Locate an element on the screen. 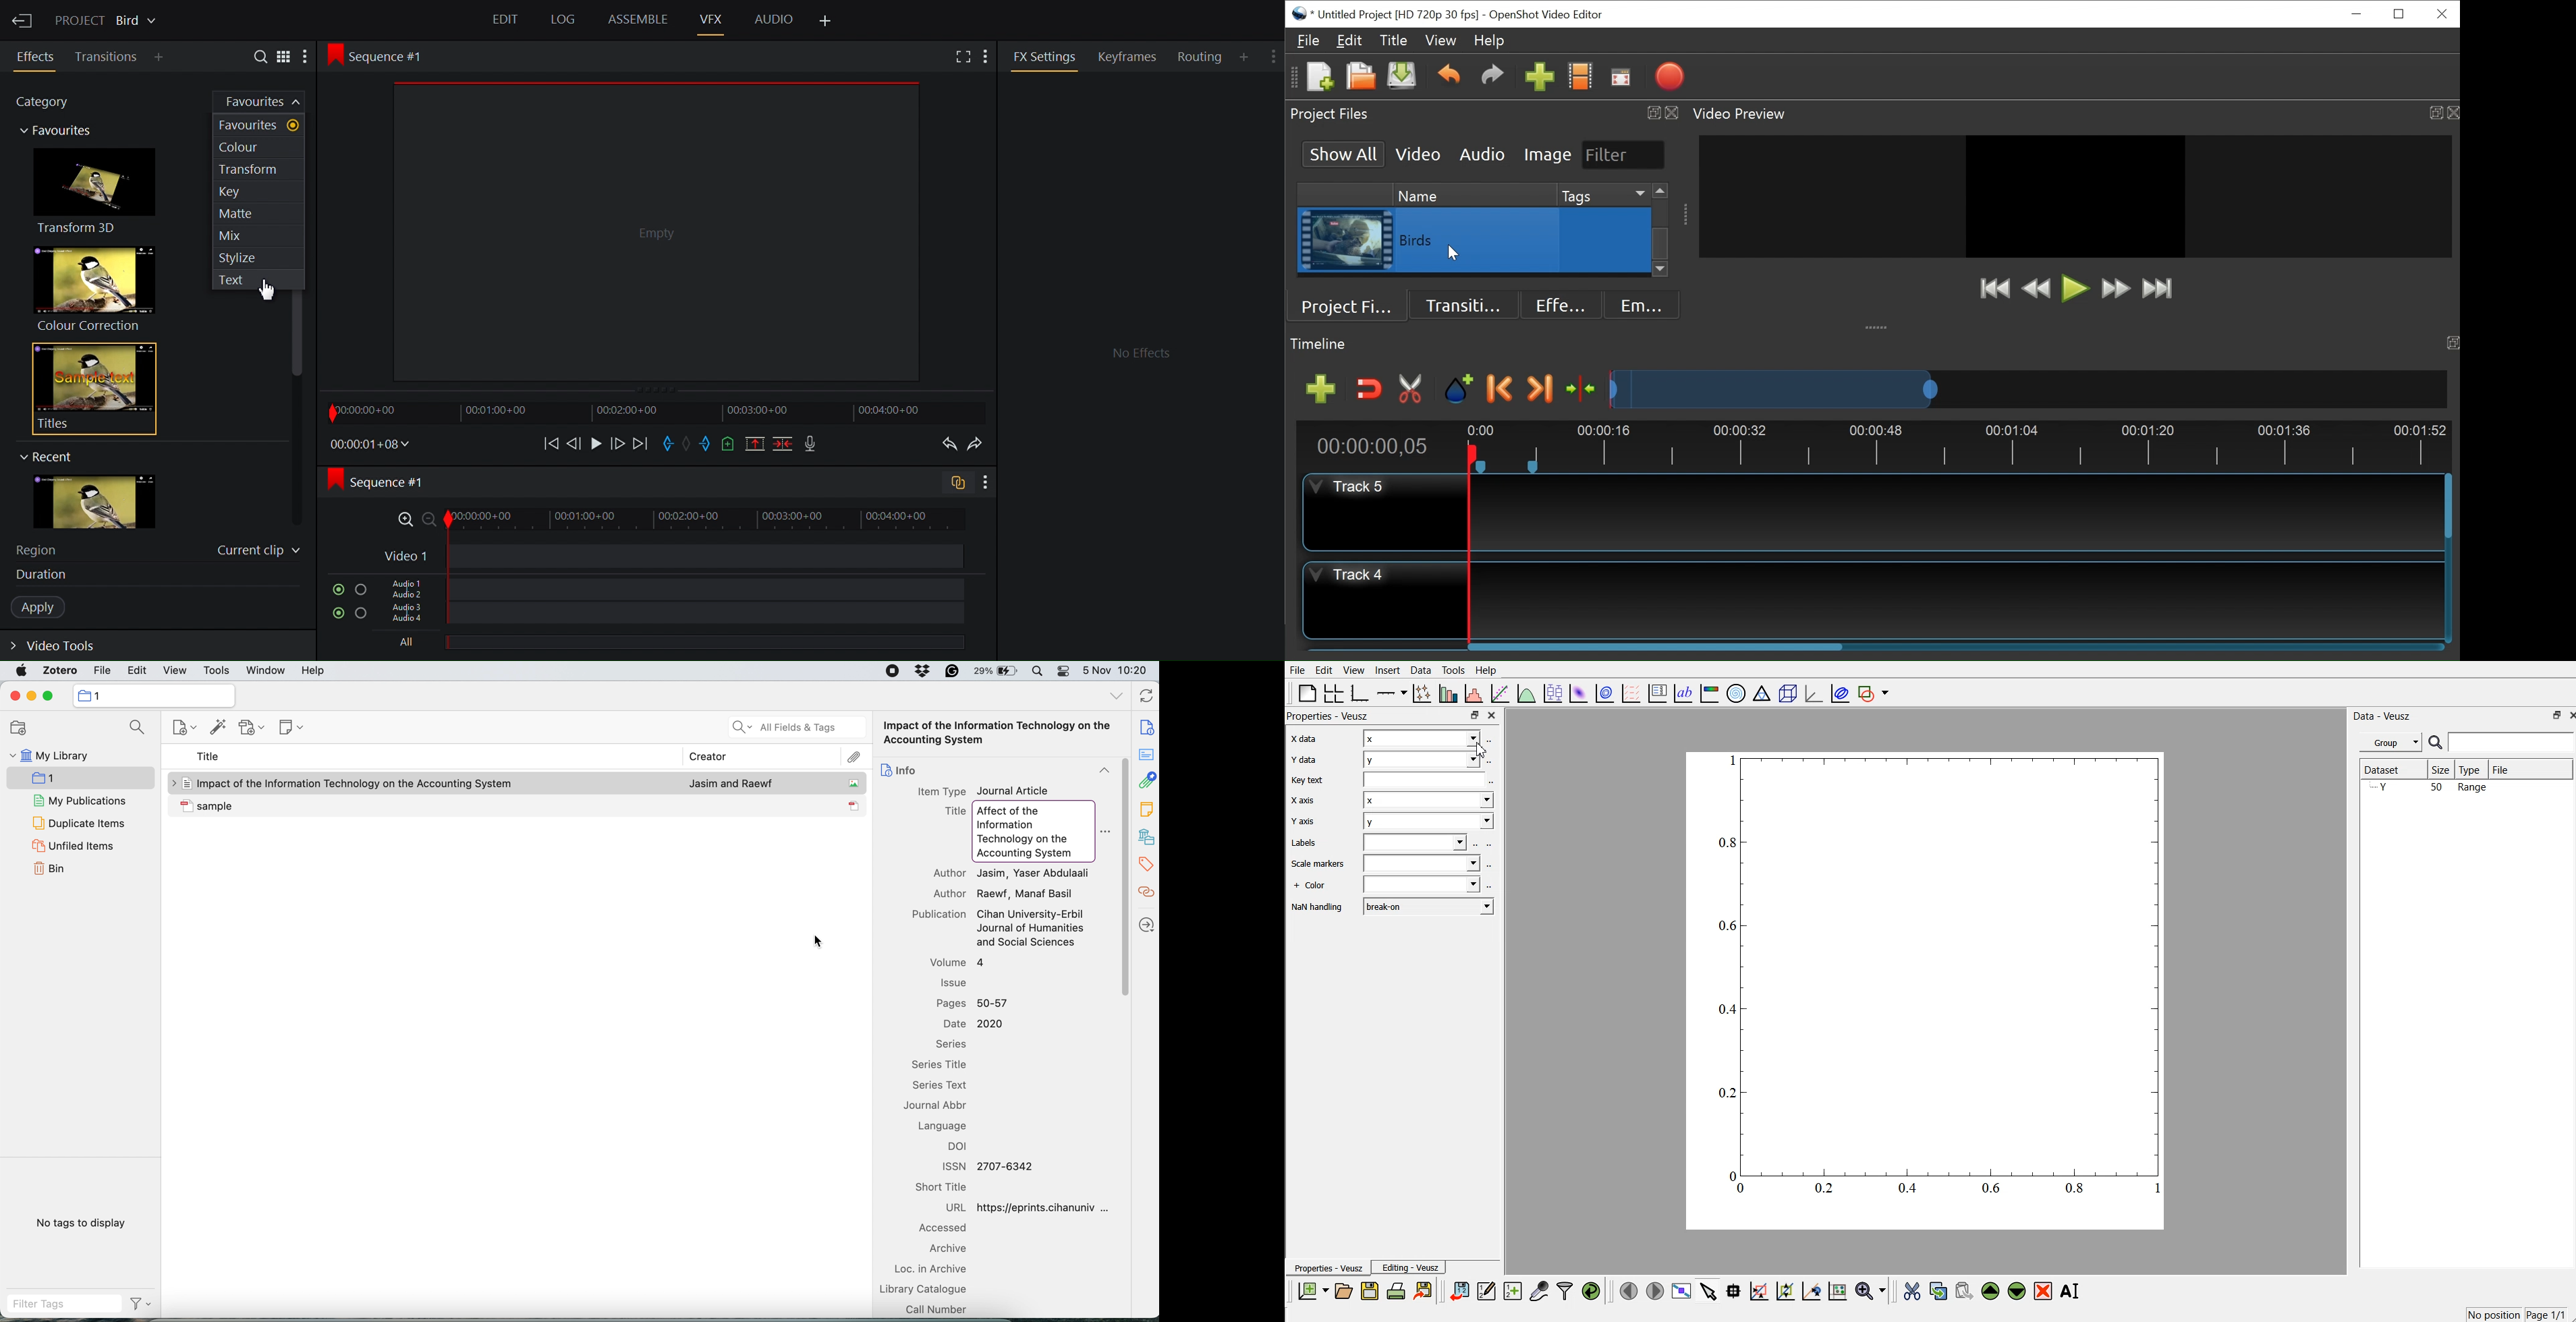  dropbox is located at coordinates (924, 671).